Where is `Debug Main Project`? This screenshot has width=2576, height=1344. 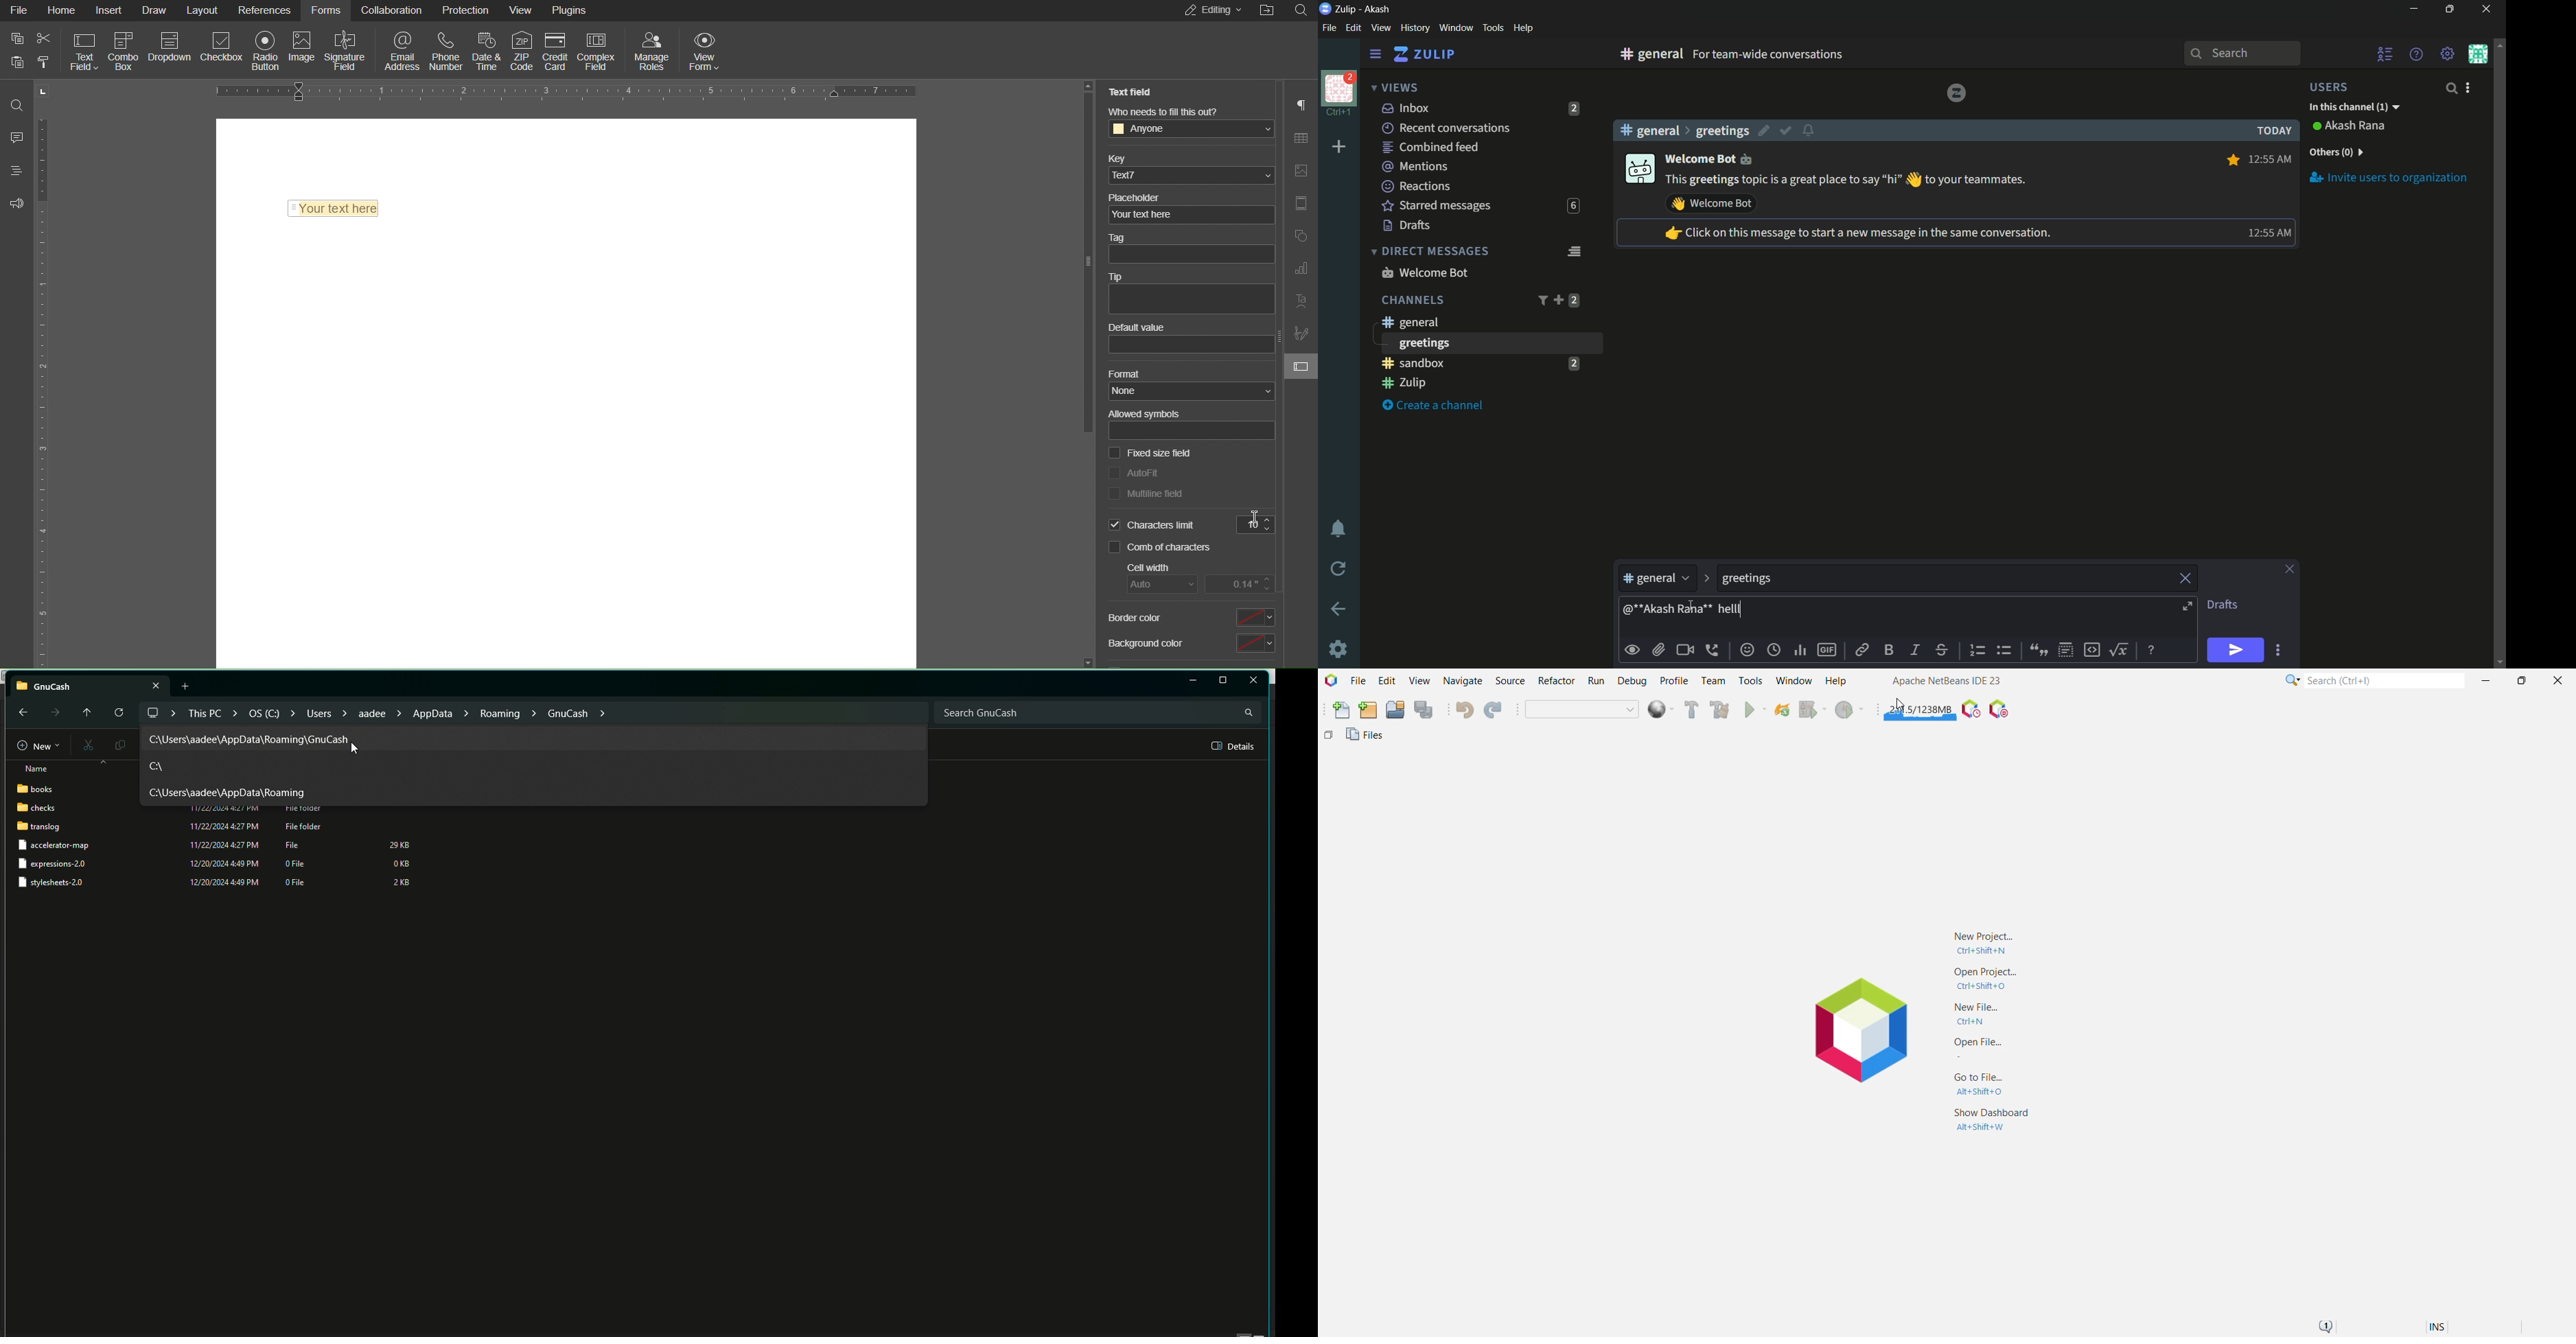
Debug Main Project is located at coordinates (1812, 710).